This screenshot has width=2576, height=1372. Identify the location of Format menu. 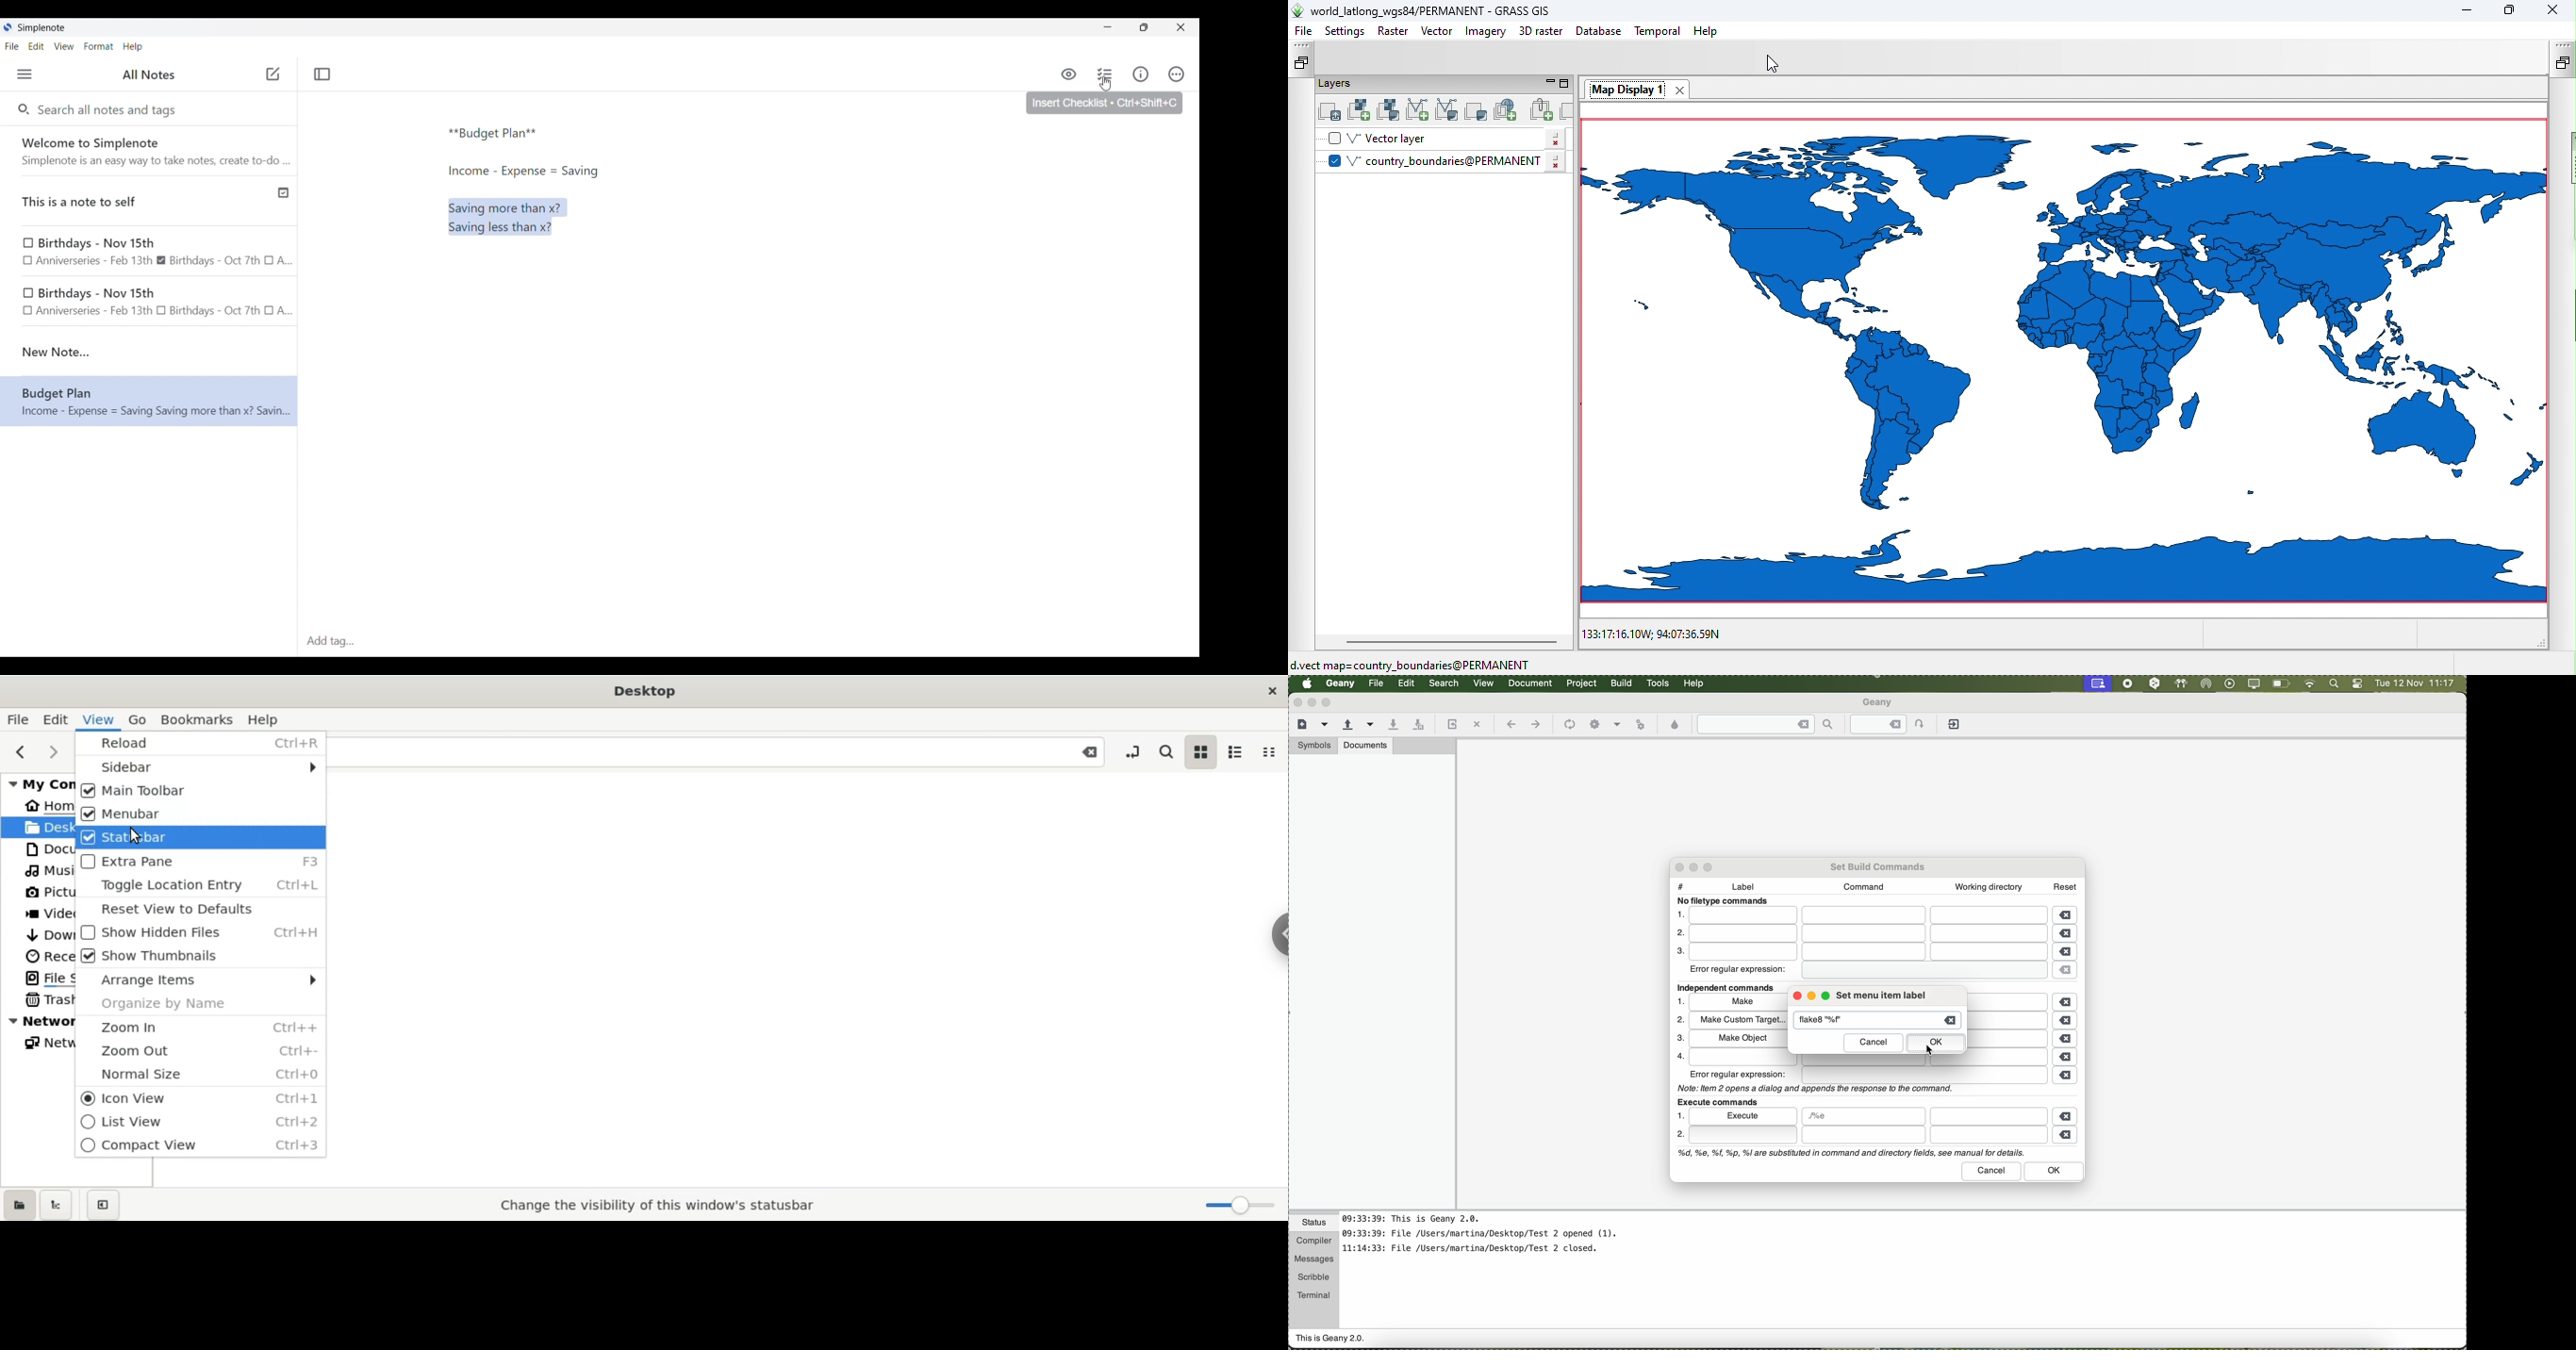
(99, 46).